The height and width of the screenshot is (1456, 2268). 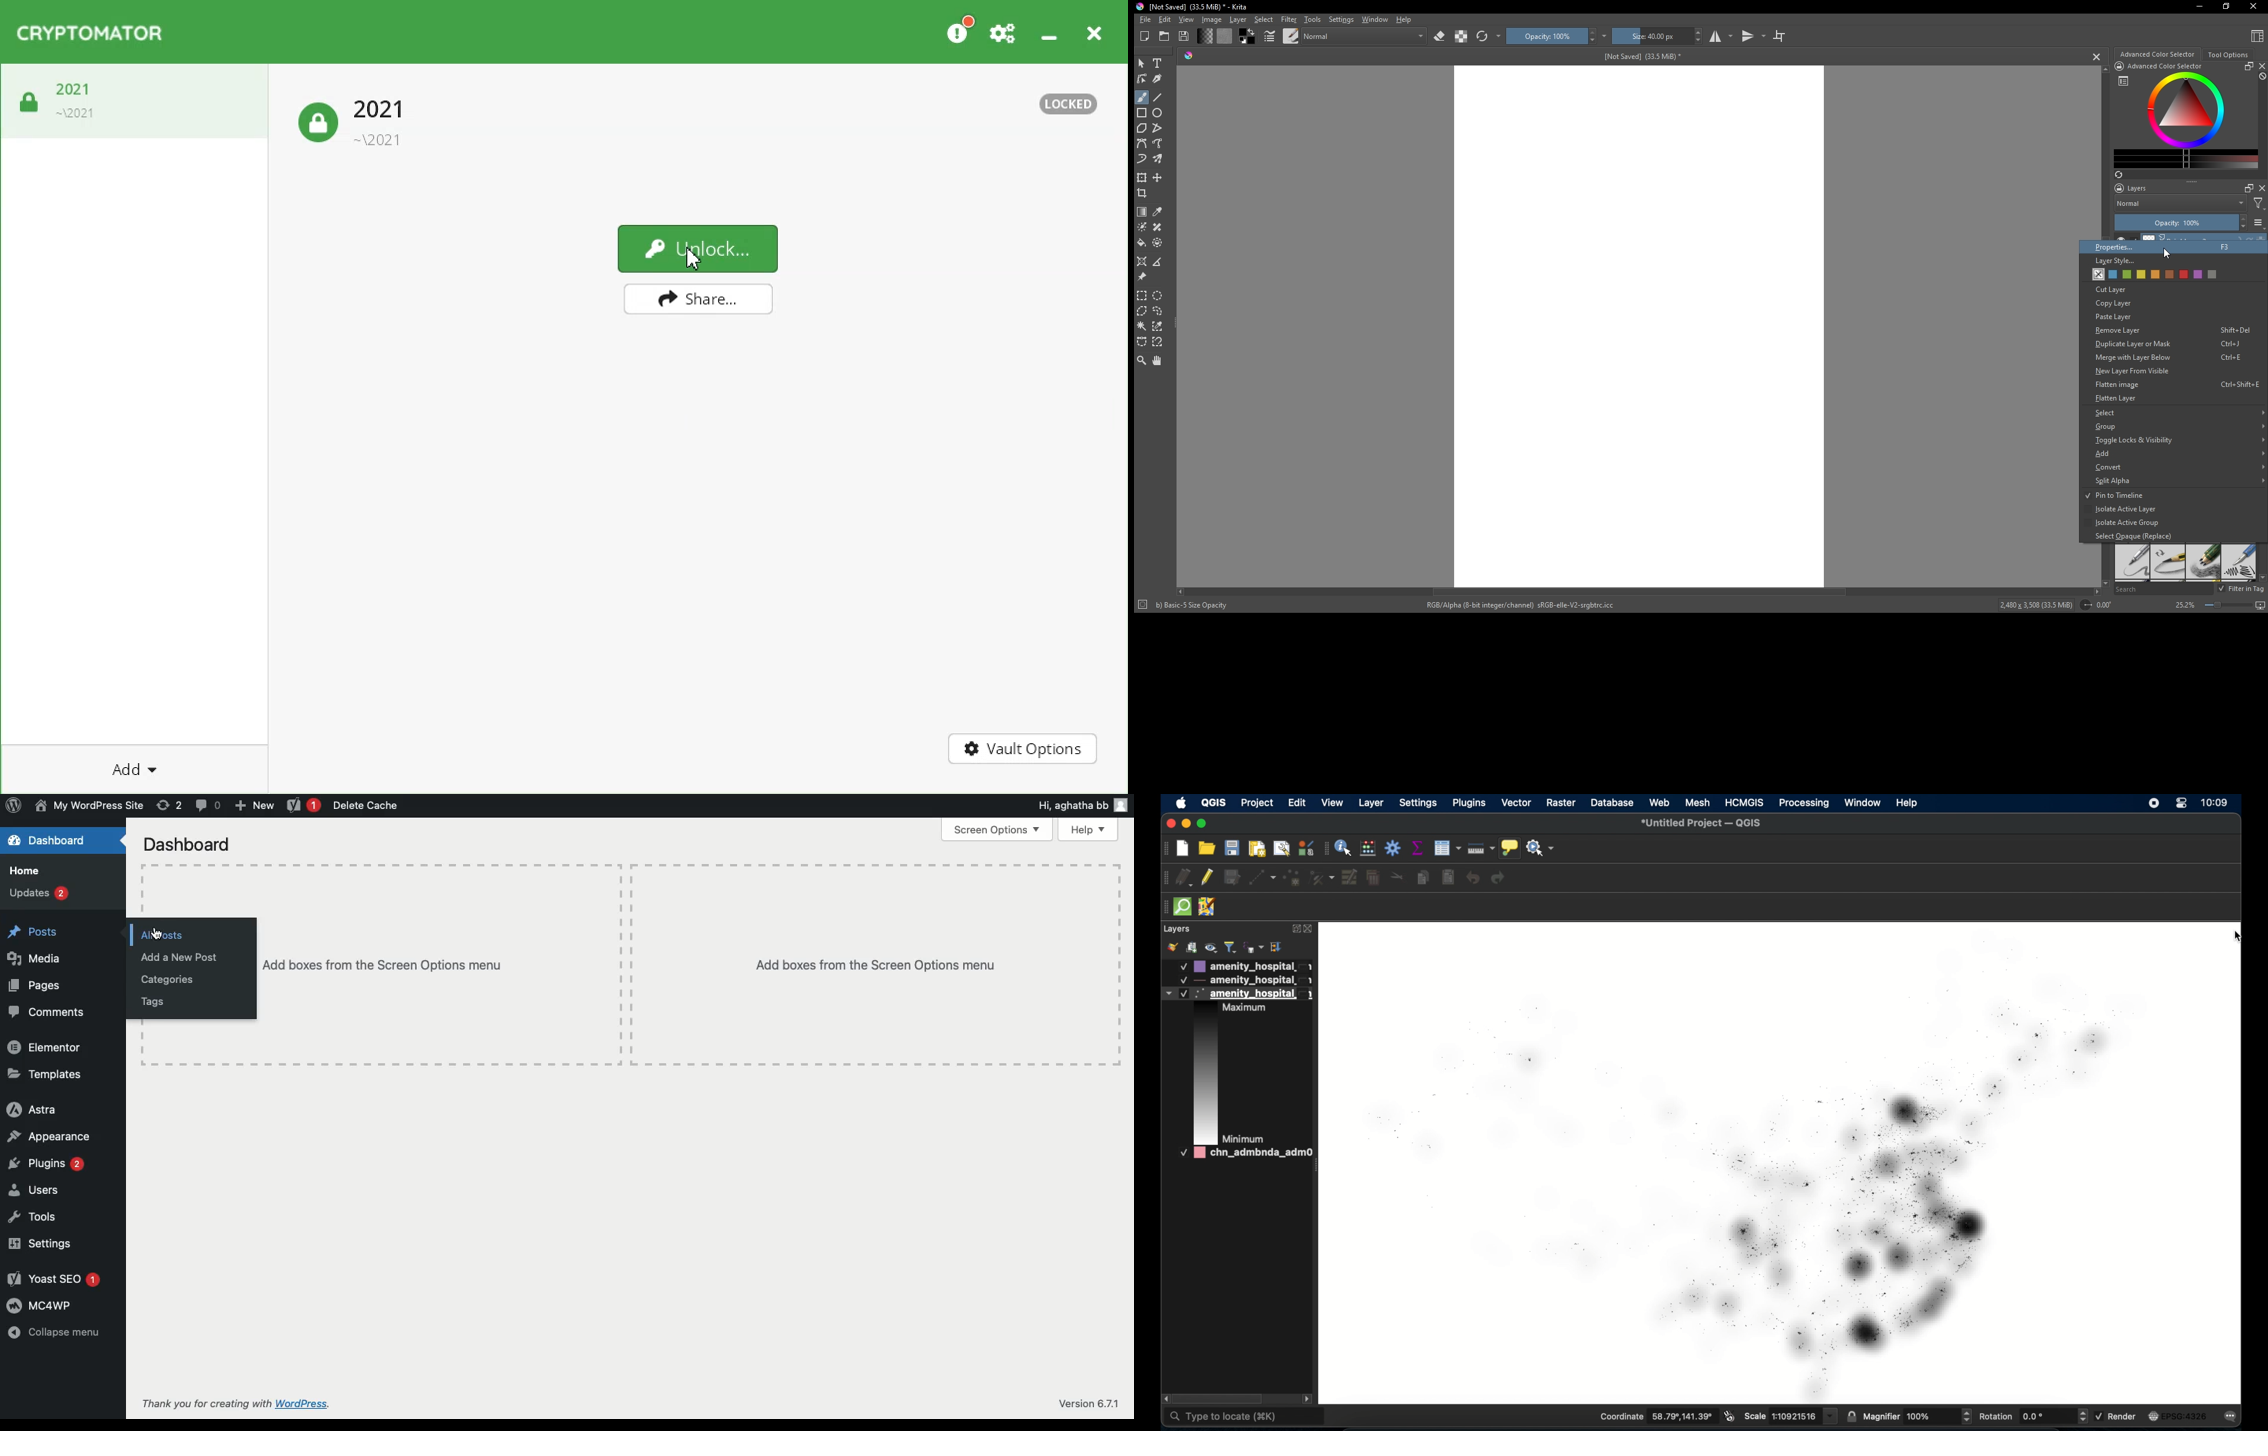 I want to click on mouse, so click(x=1141, y=64).